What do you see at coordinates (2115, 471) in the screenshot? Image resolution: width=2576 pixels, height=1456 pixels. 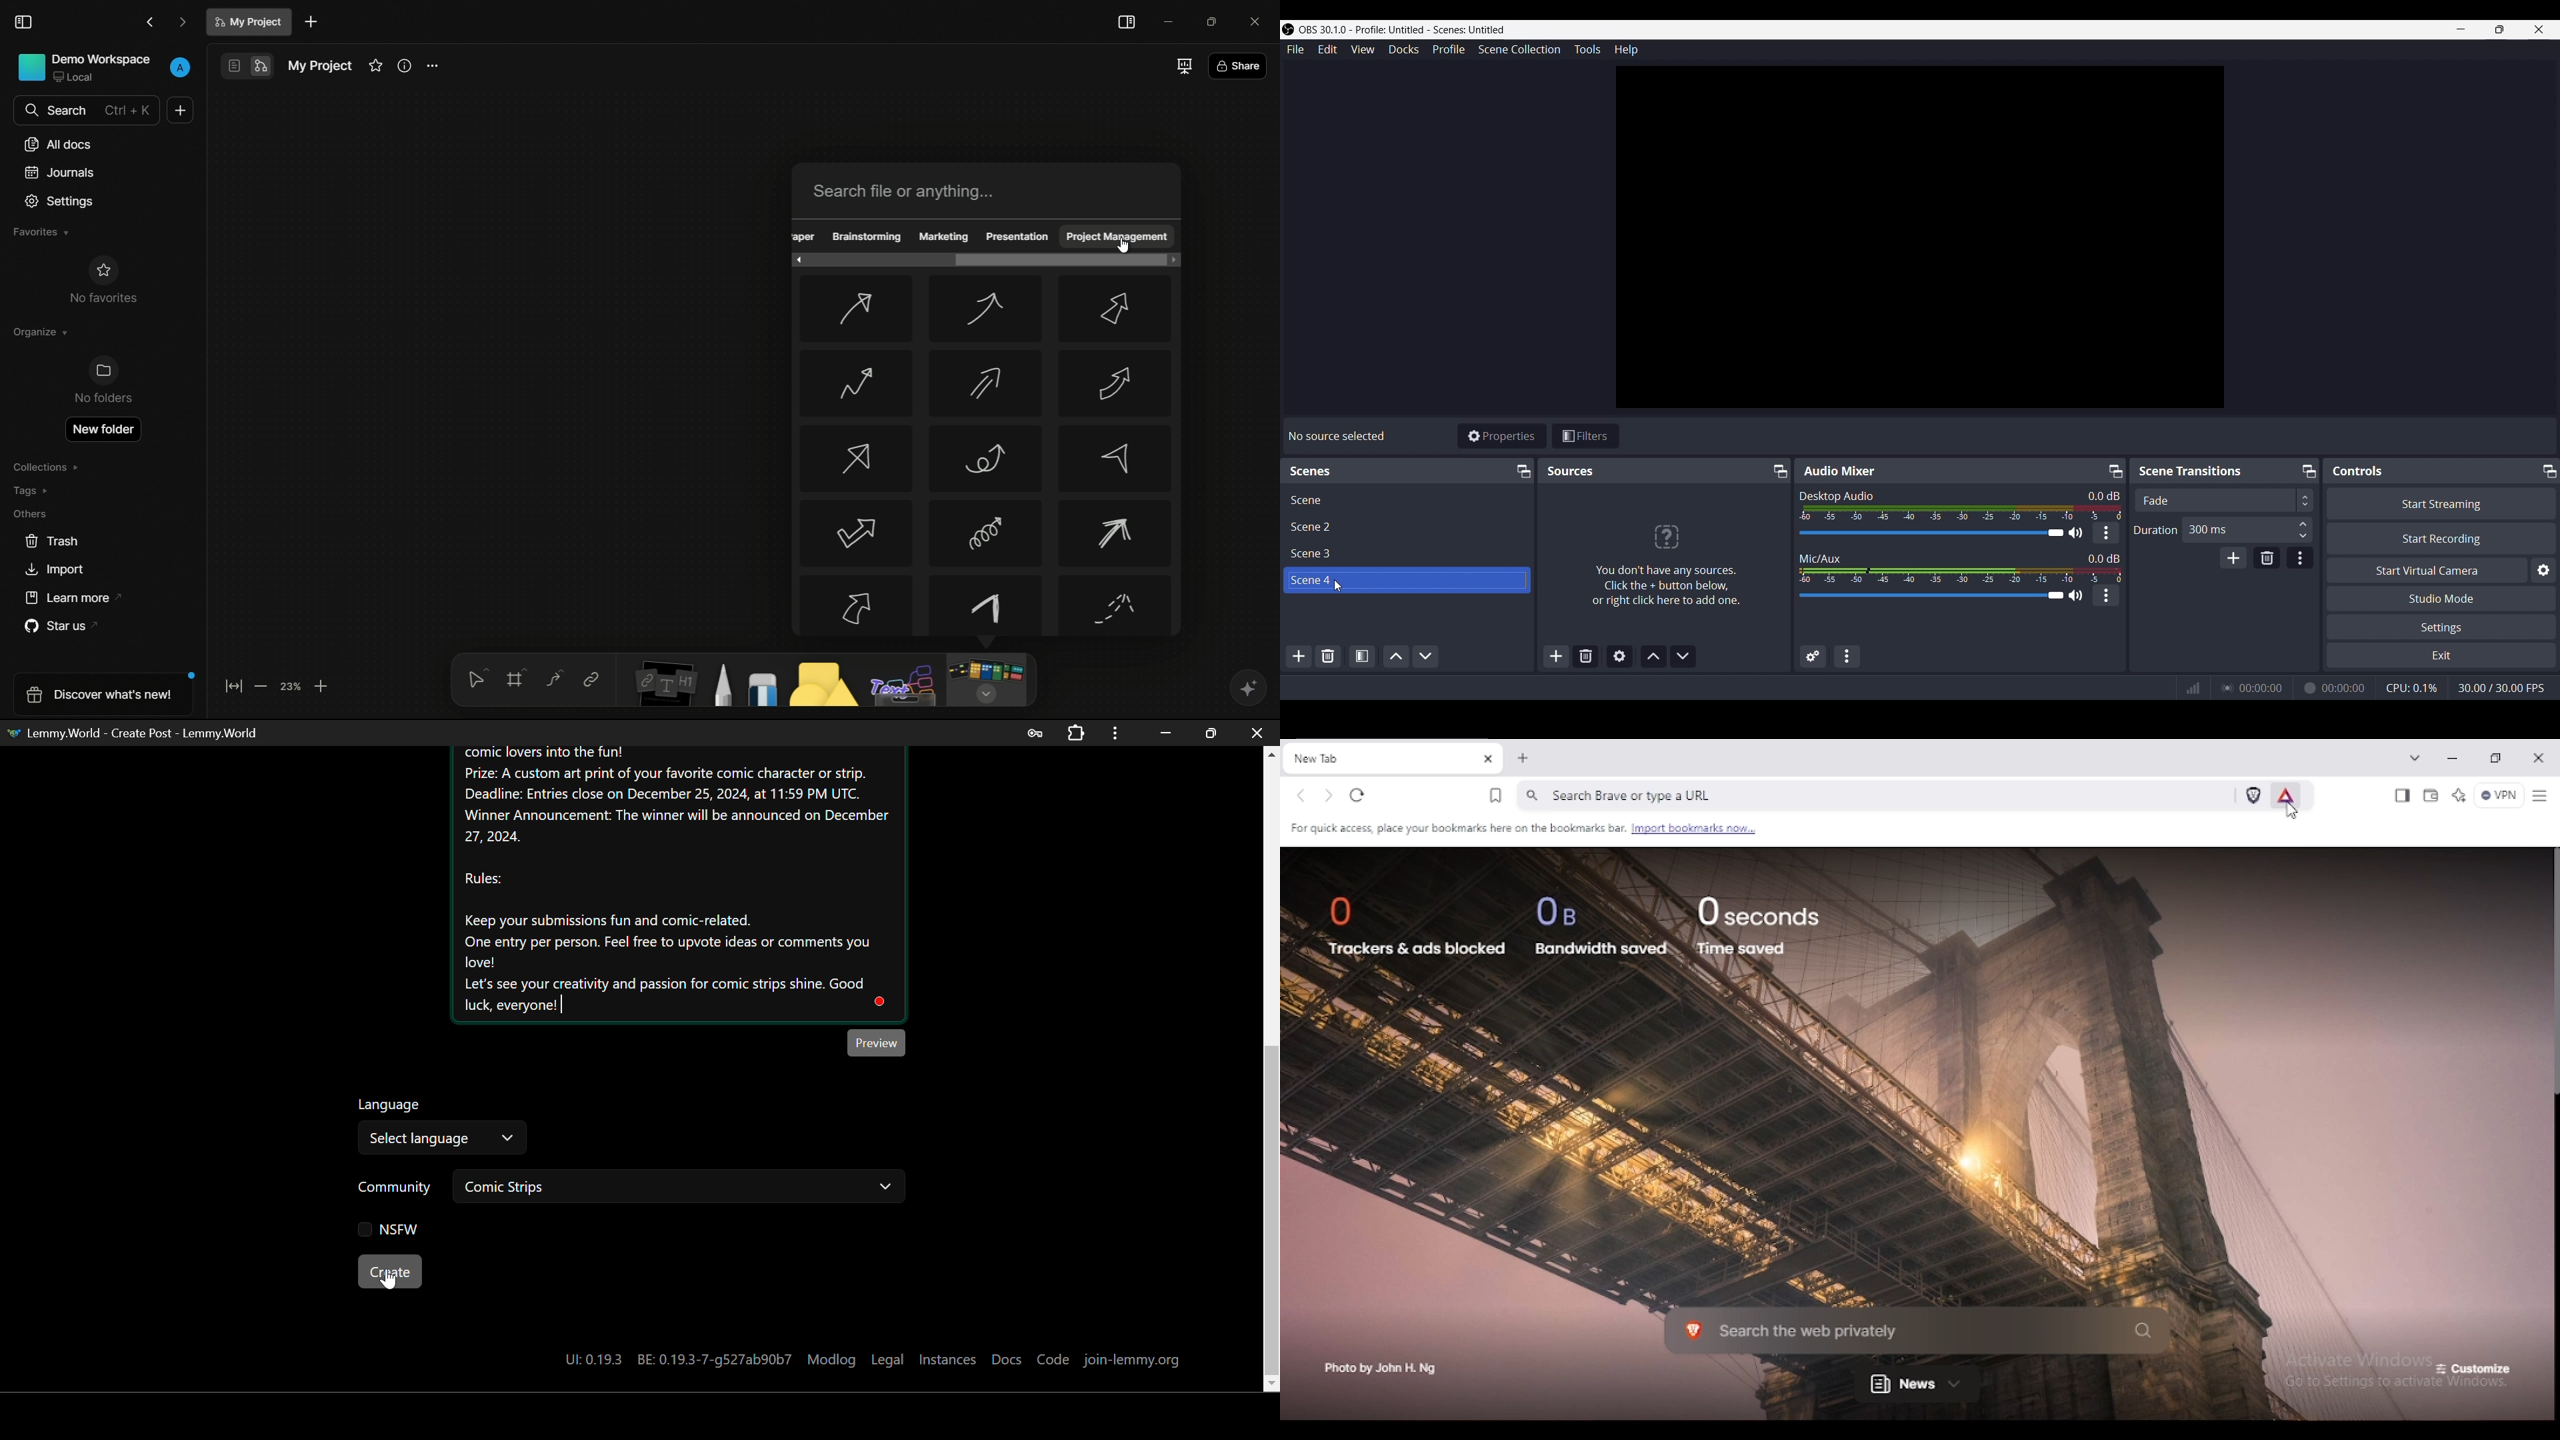 I see ` Undock/Pop-out icon` at bounding box center [2115, 471].